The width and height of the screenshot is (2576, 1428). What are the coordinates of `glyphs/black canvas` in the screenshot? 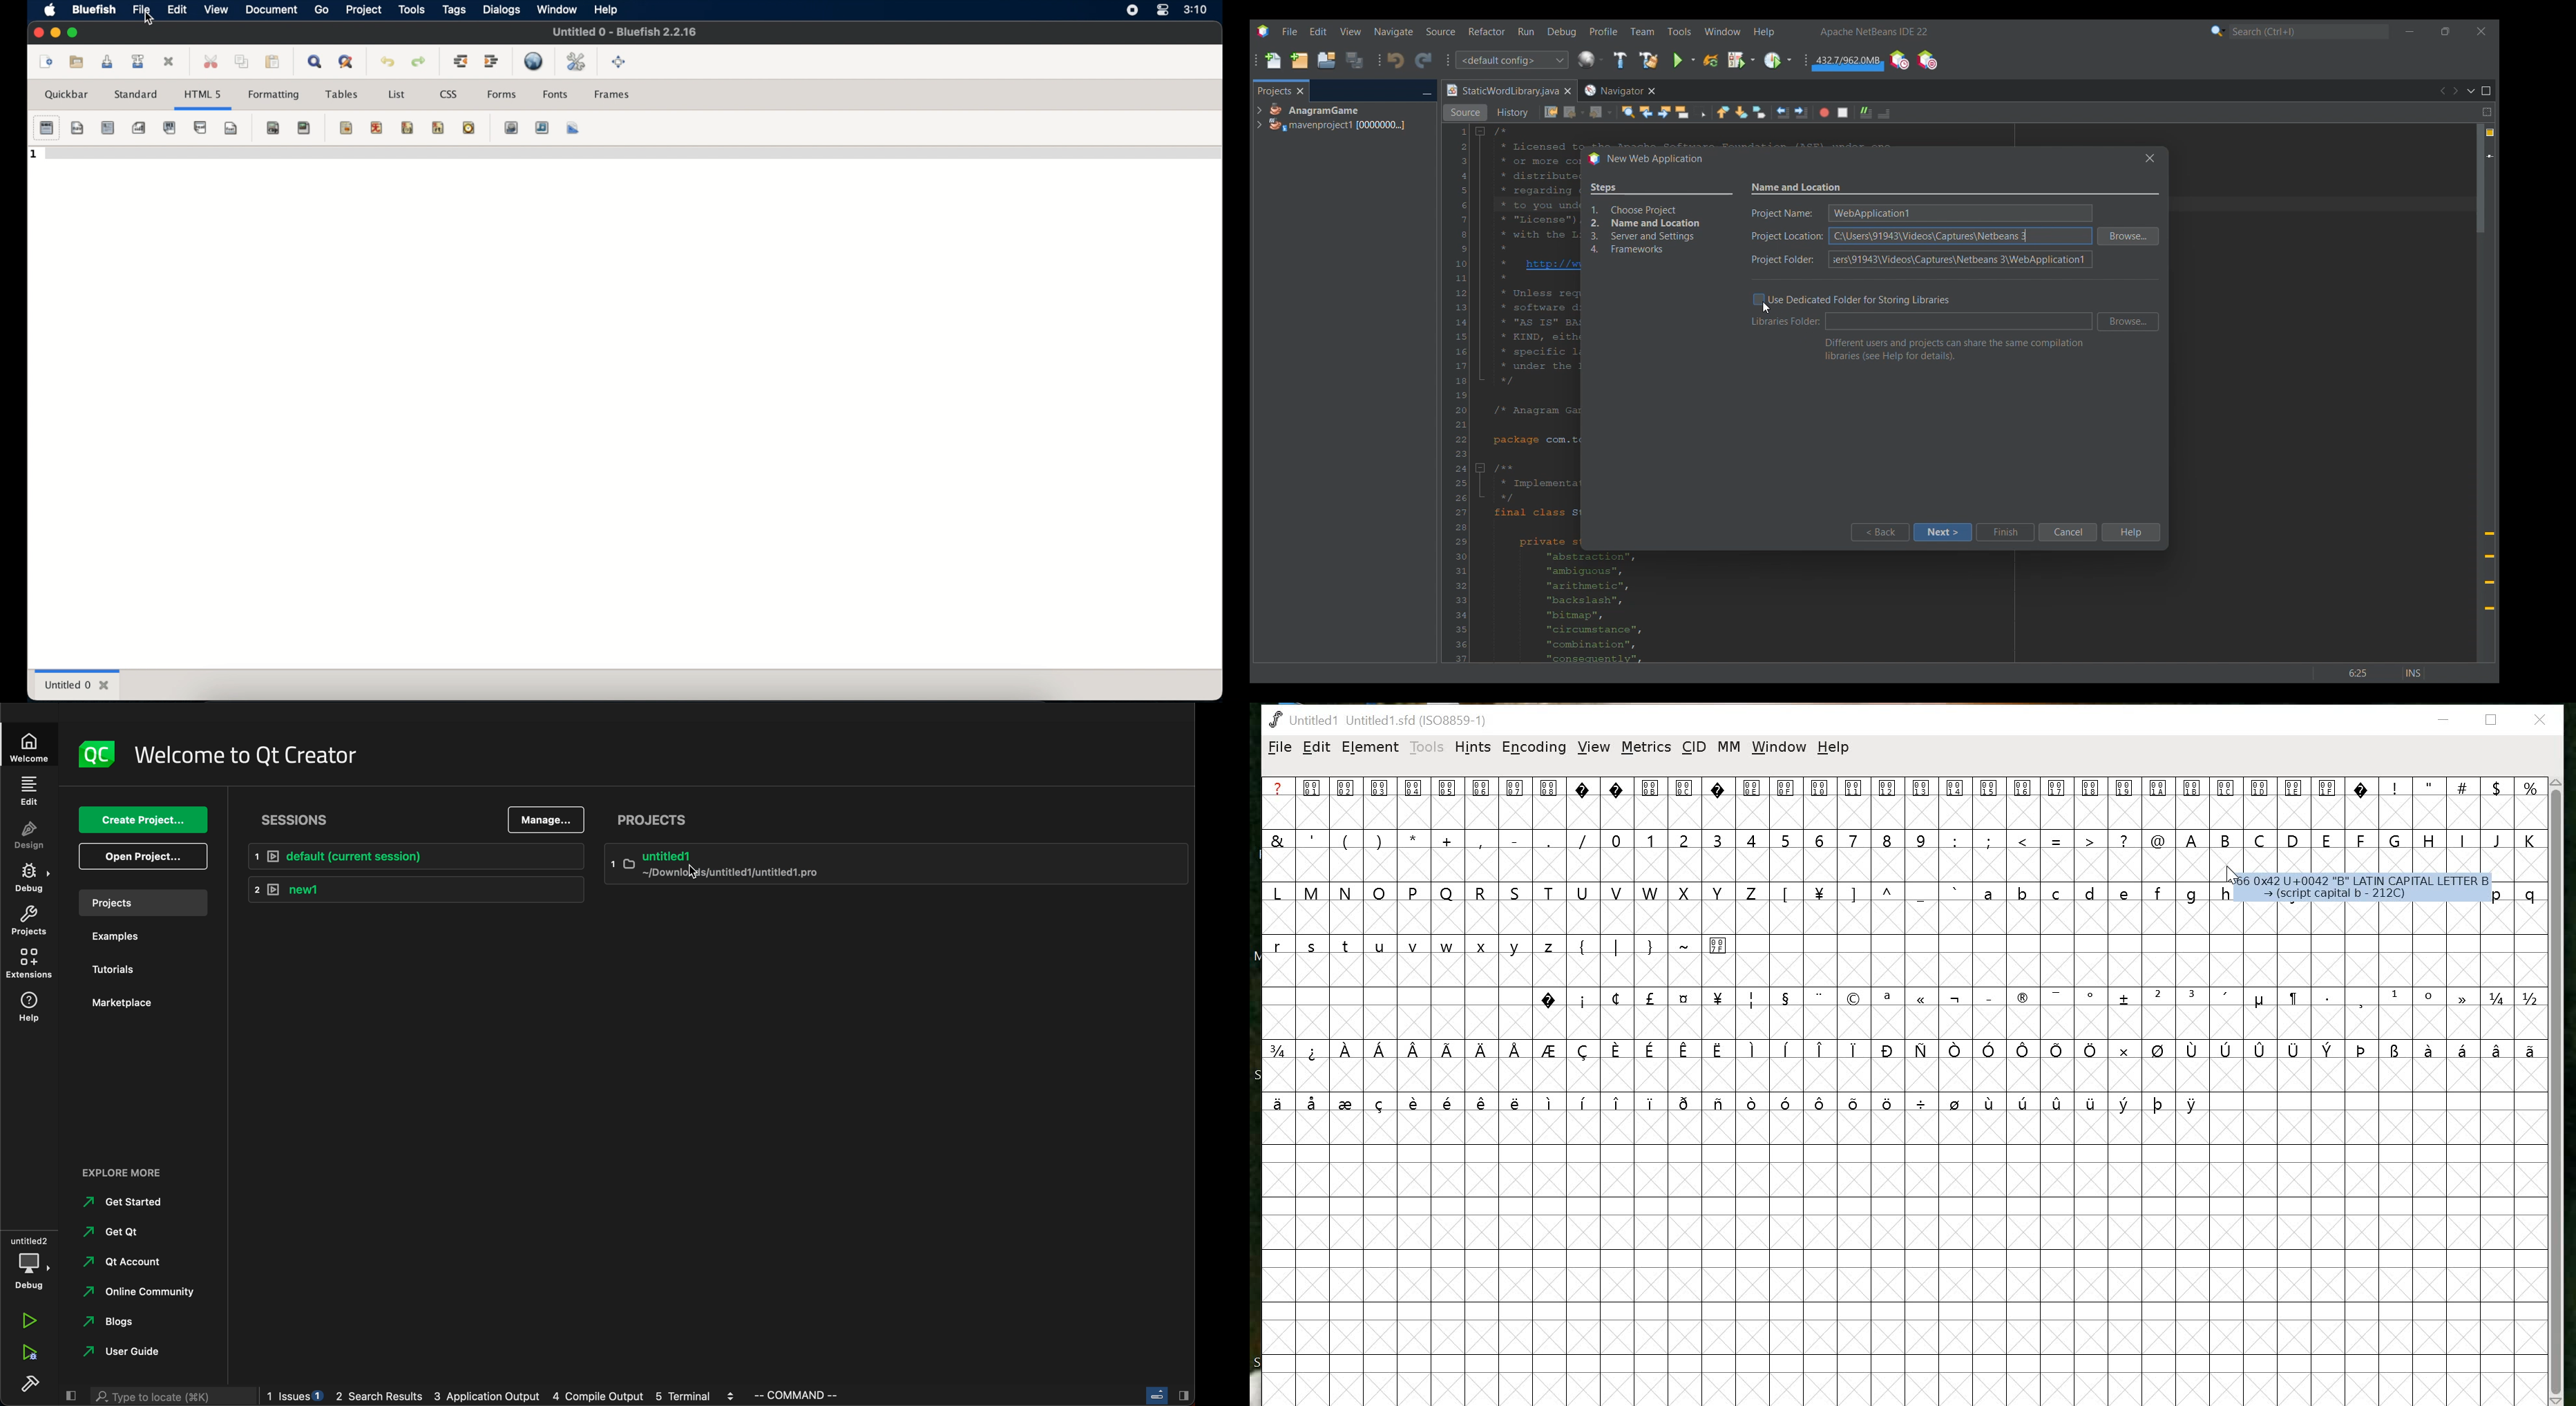 It's located at (1901, 1088).